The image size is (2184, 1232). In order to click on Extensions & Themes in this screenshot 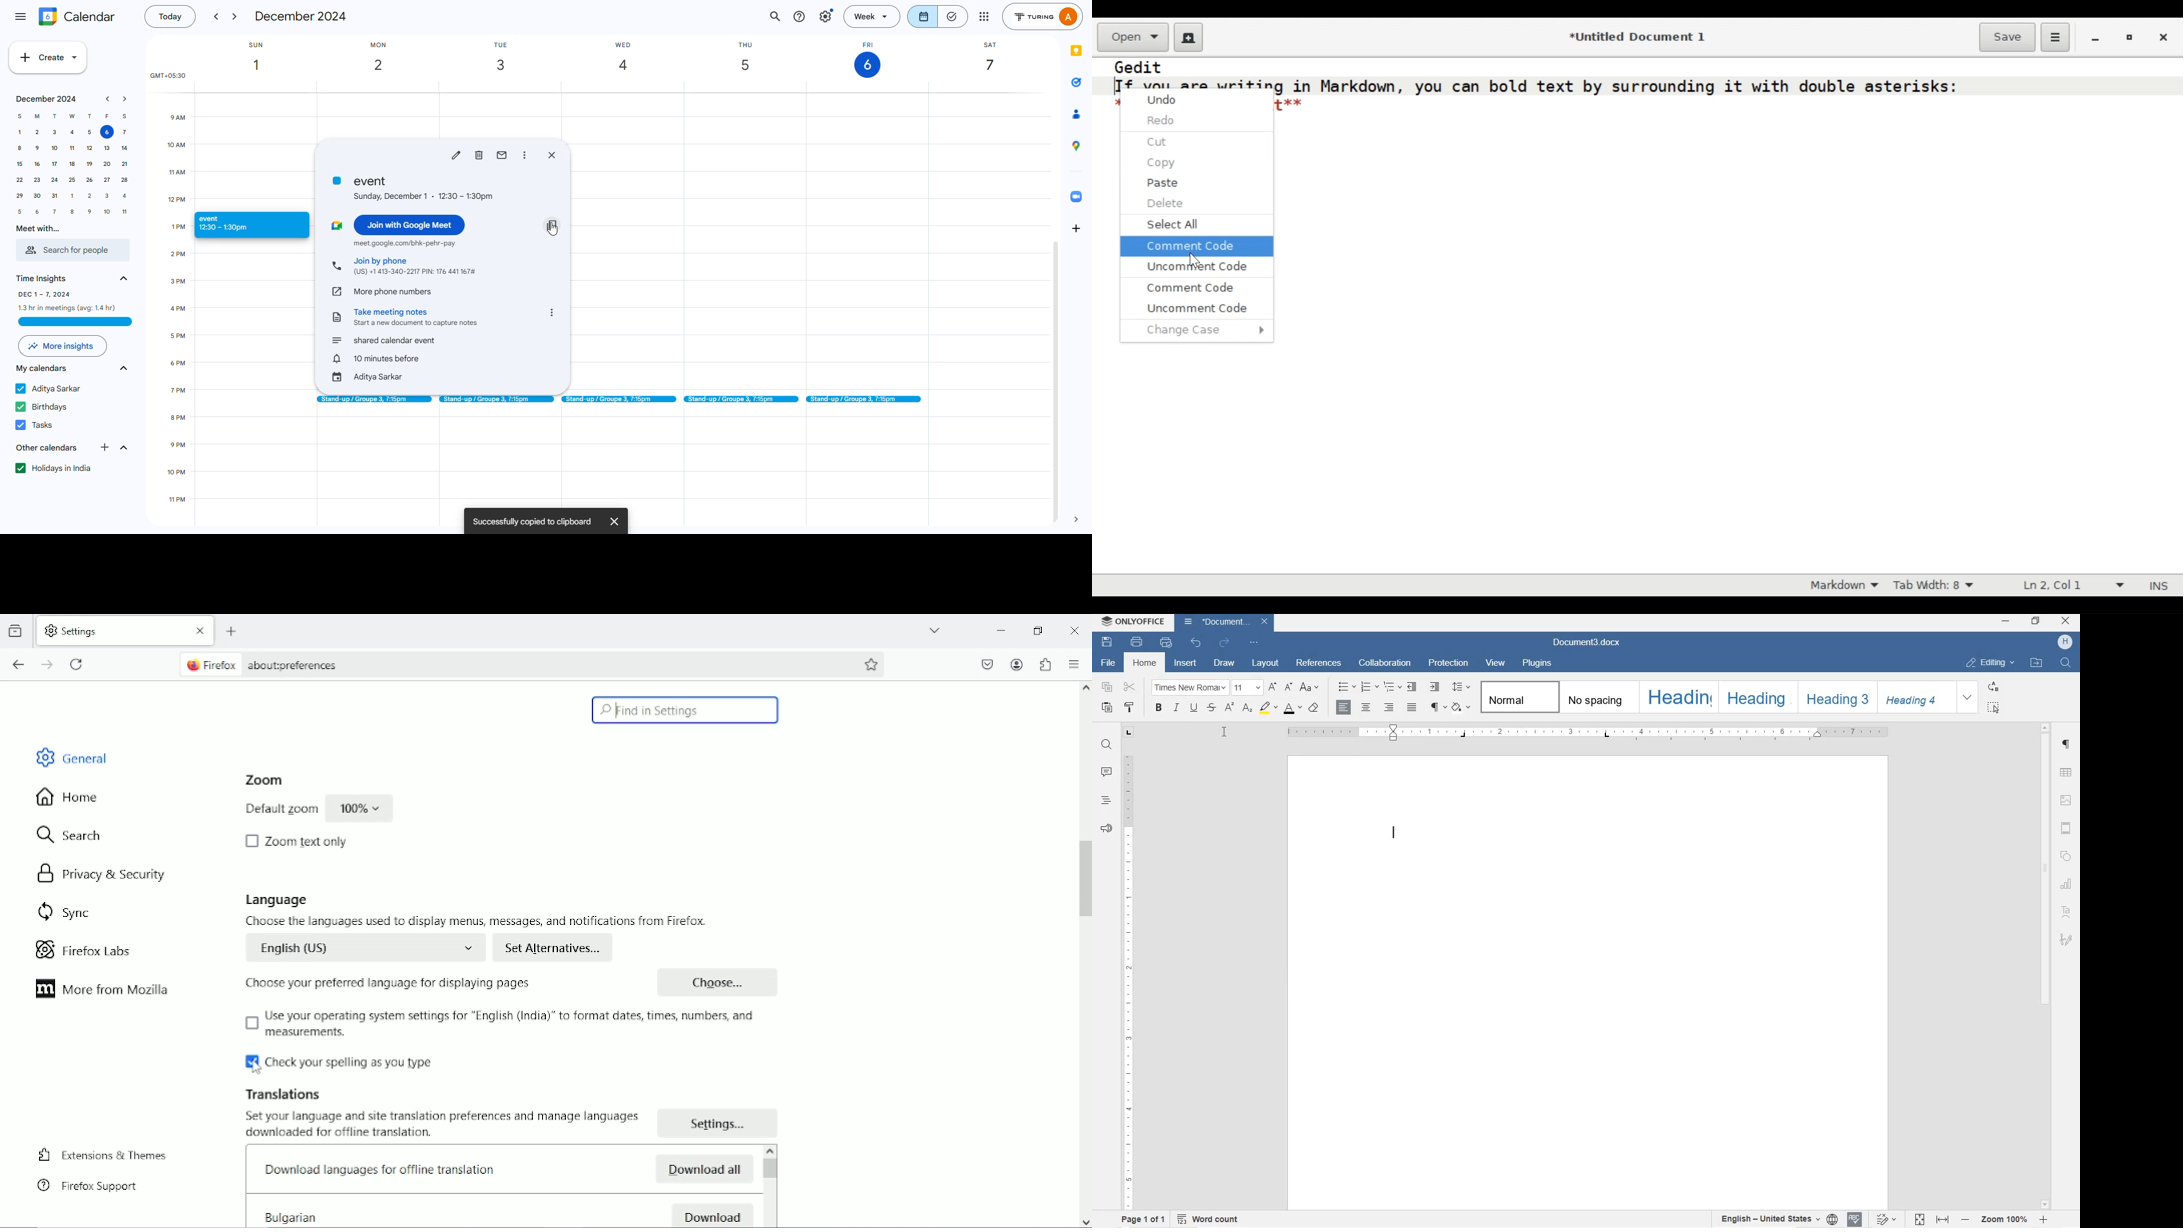, I will do `click(103, 1154)`.